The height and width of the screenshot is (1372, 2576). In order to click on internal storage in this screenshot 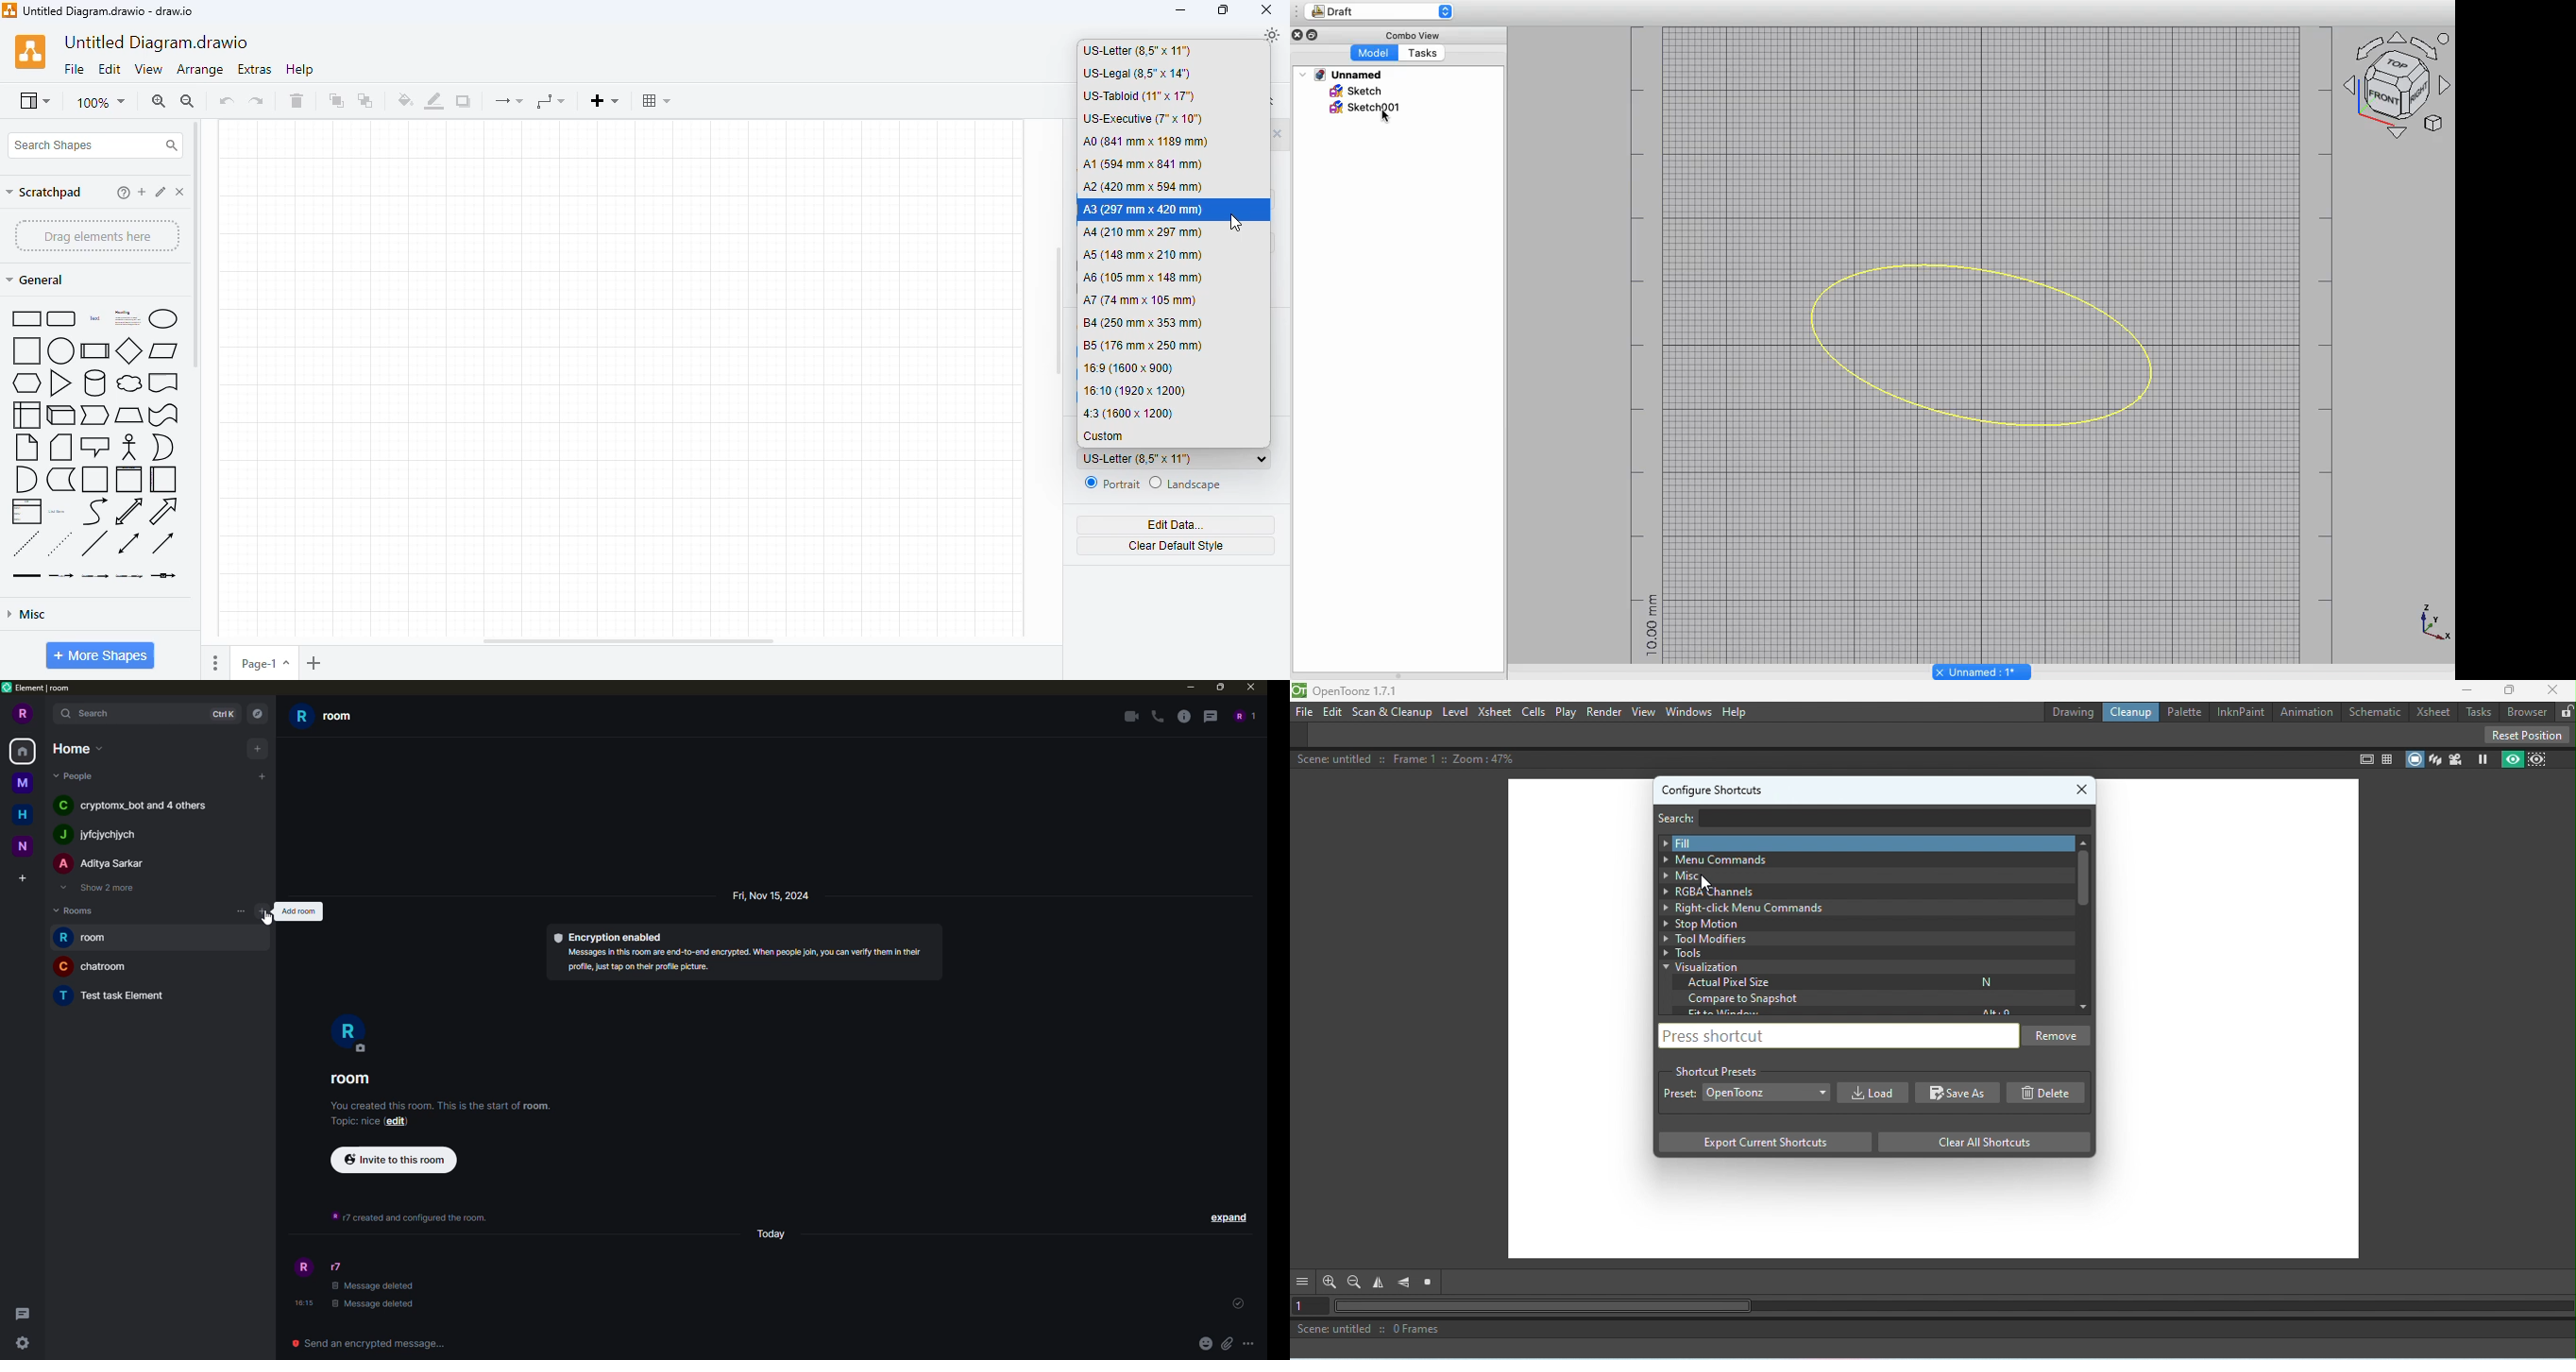, I will do `click(26, 415)`.